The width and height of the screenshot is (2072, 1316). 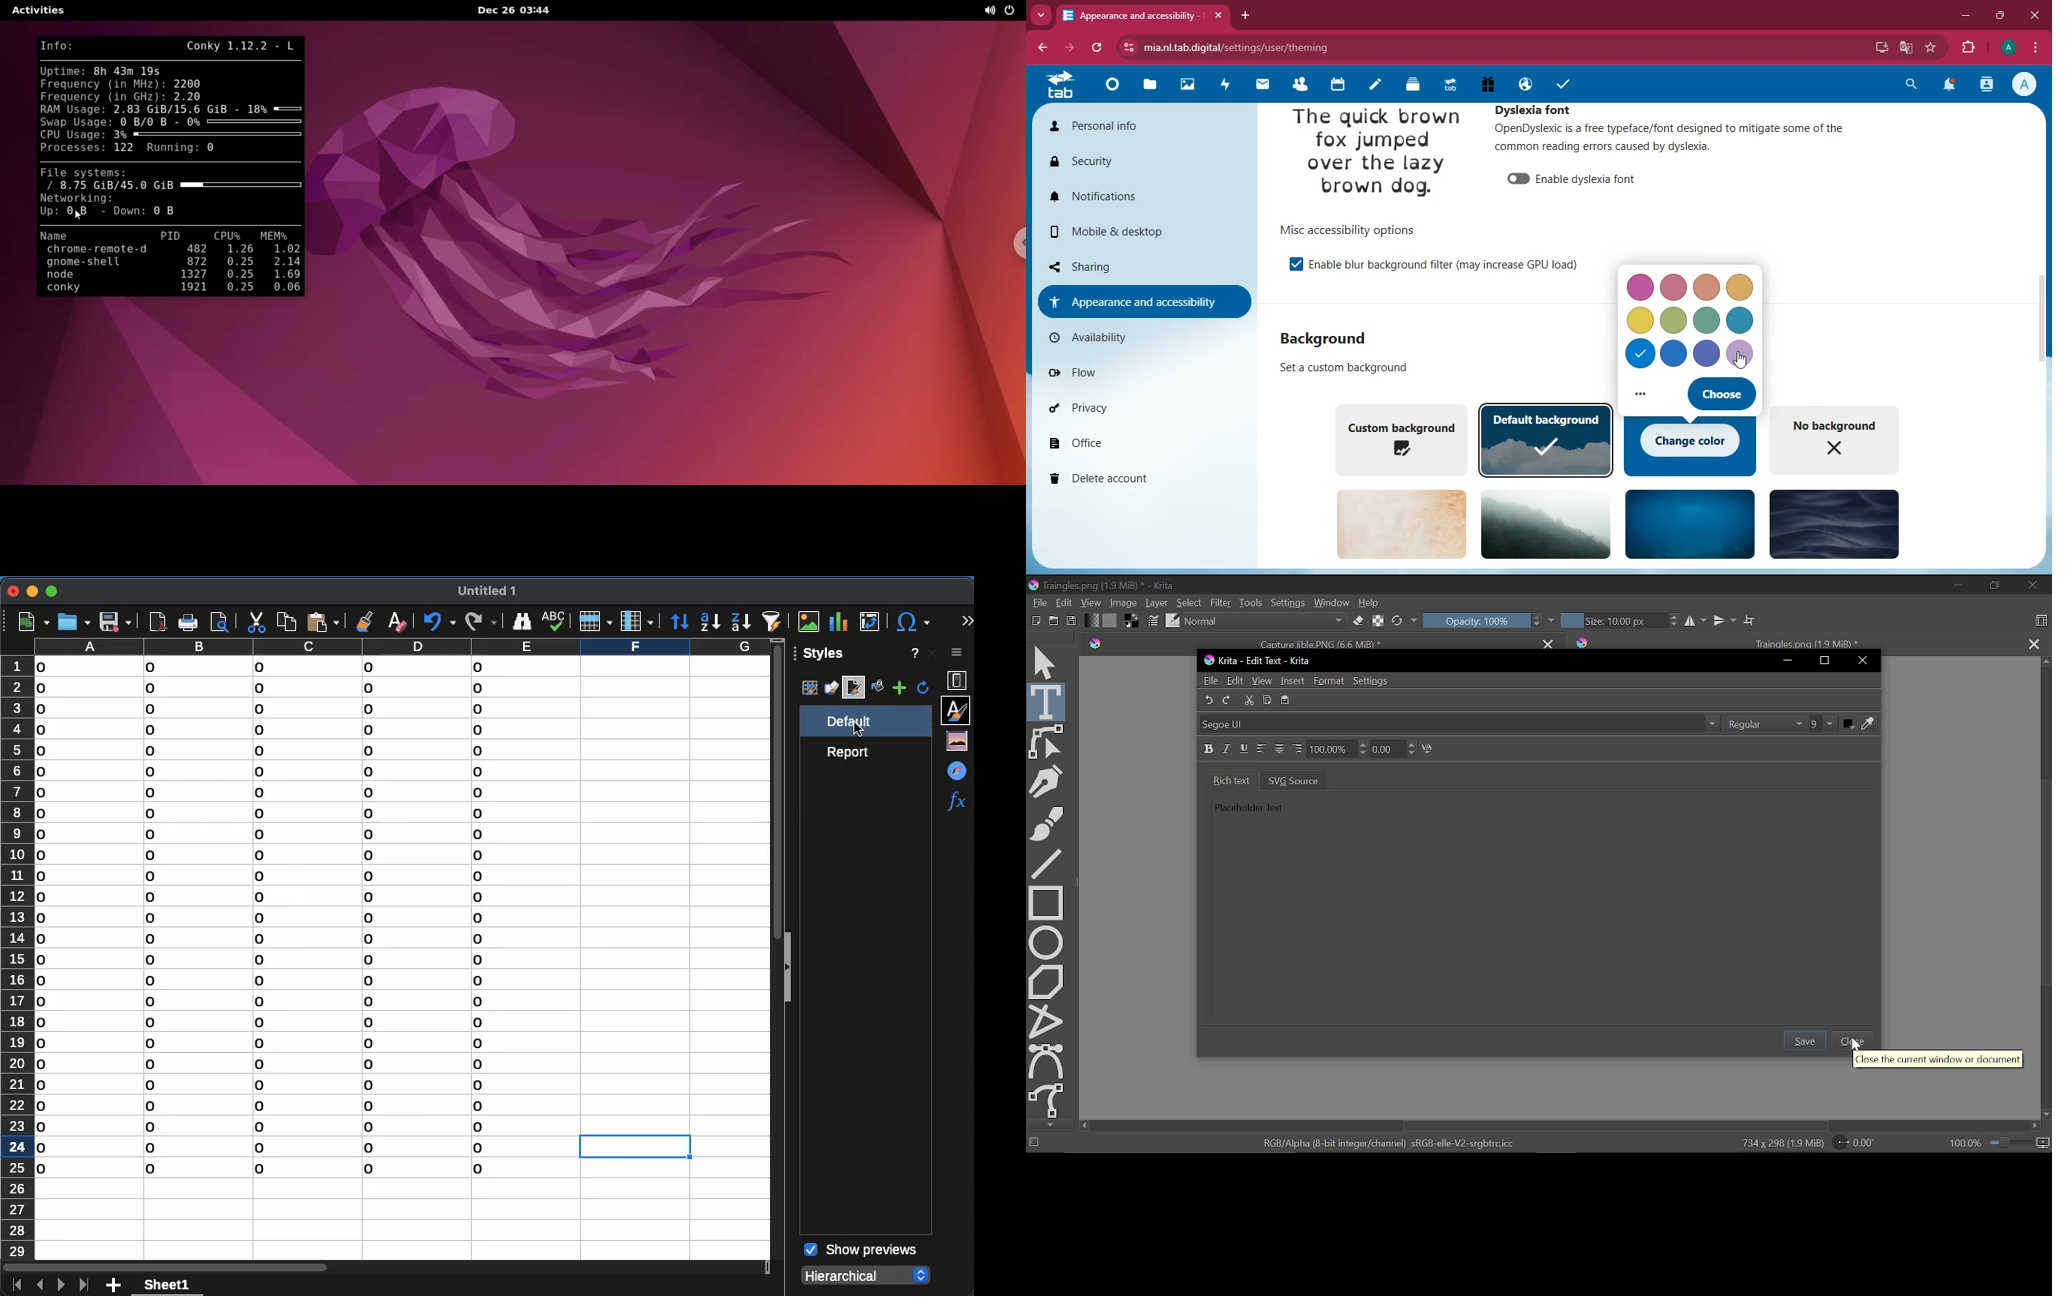 What do you see at coordinates (522, 621) in the screenshot?
I see `finder` at bounding box center [522, 621].